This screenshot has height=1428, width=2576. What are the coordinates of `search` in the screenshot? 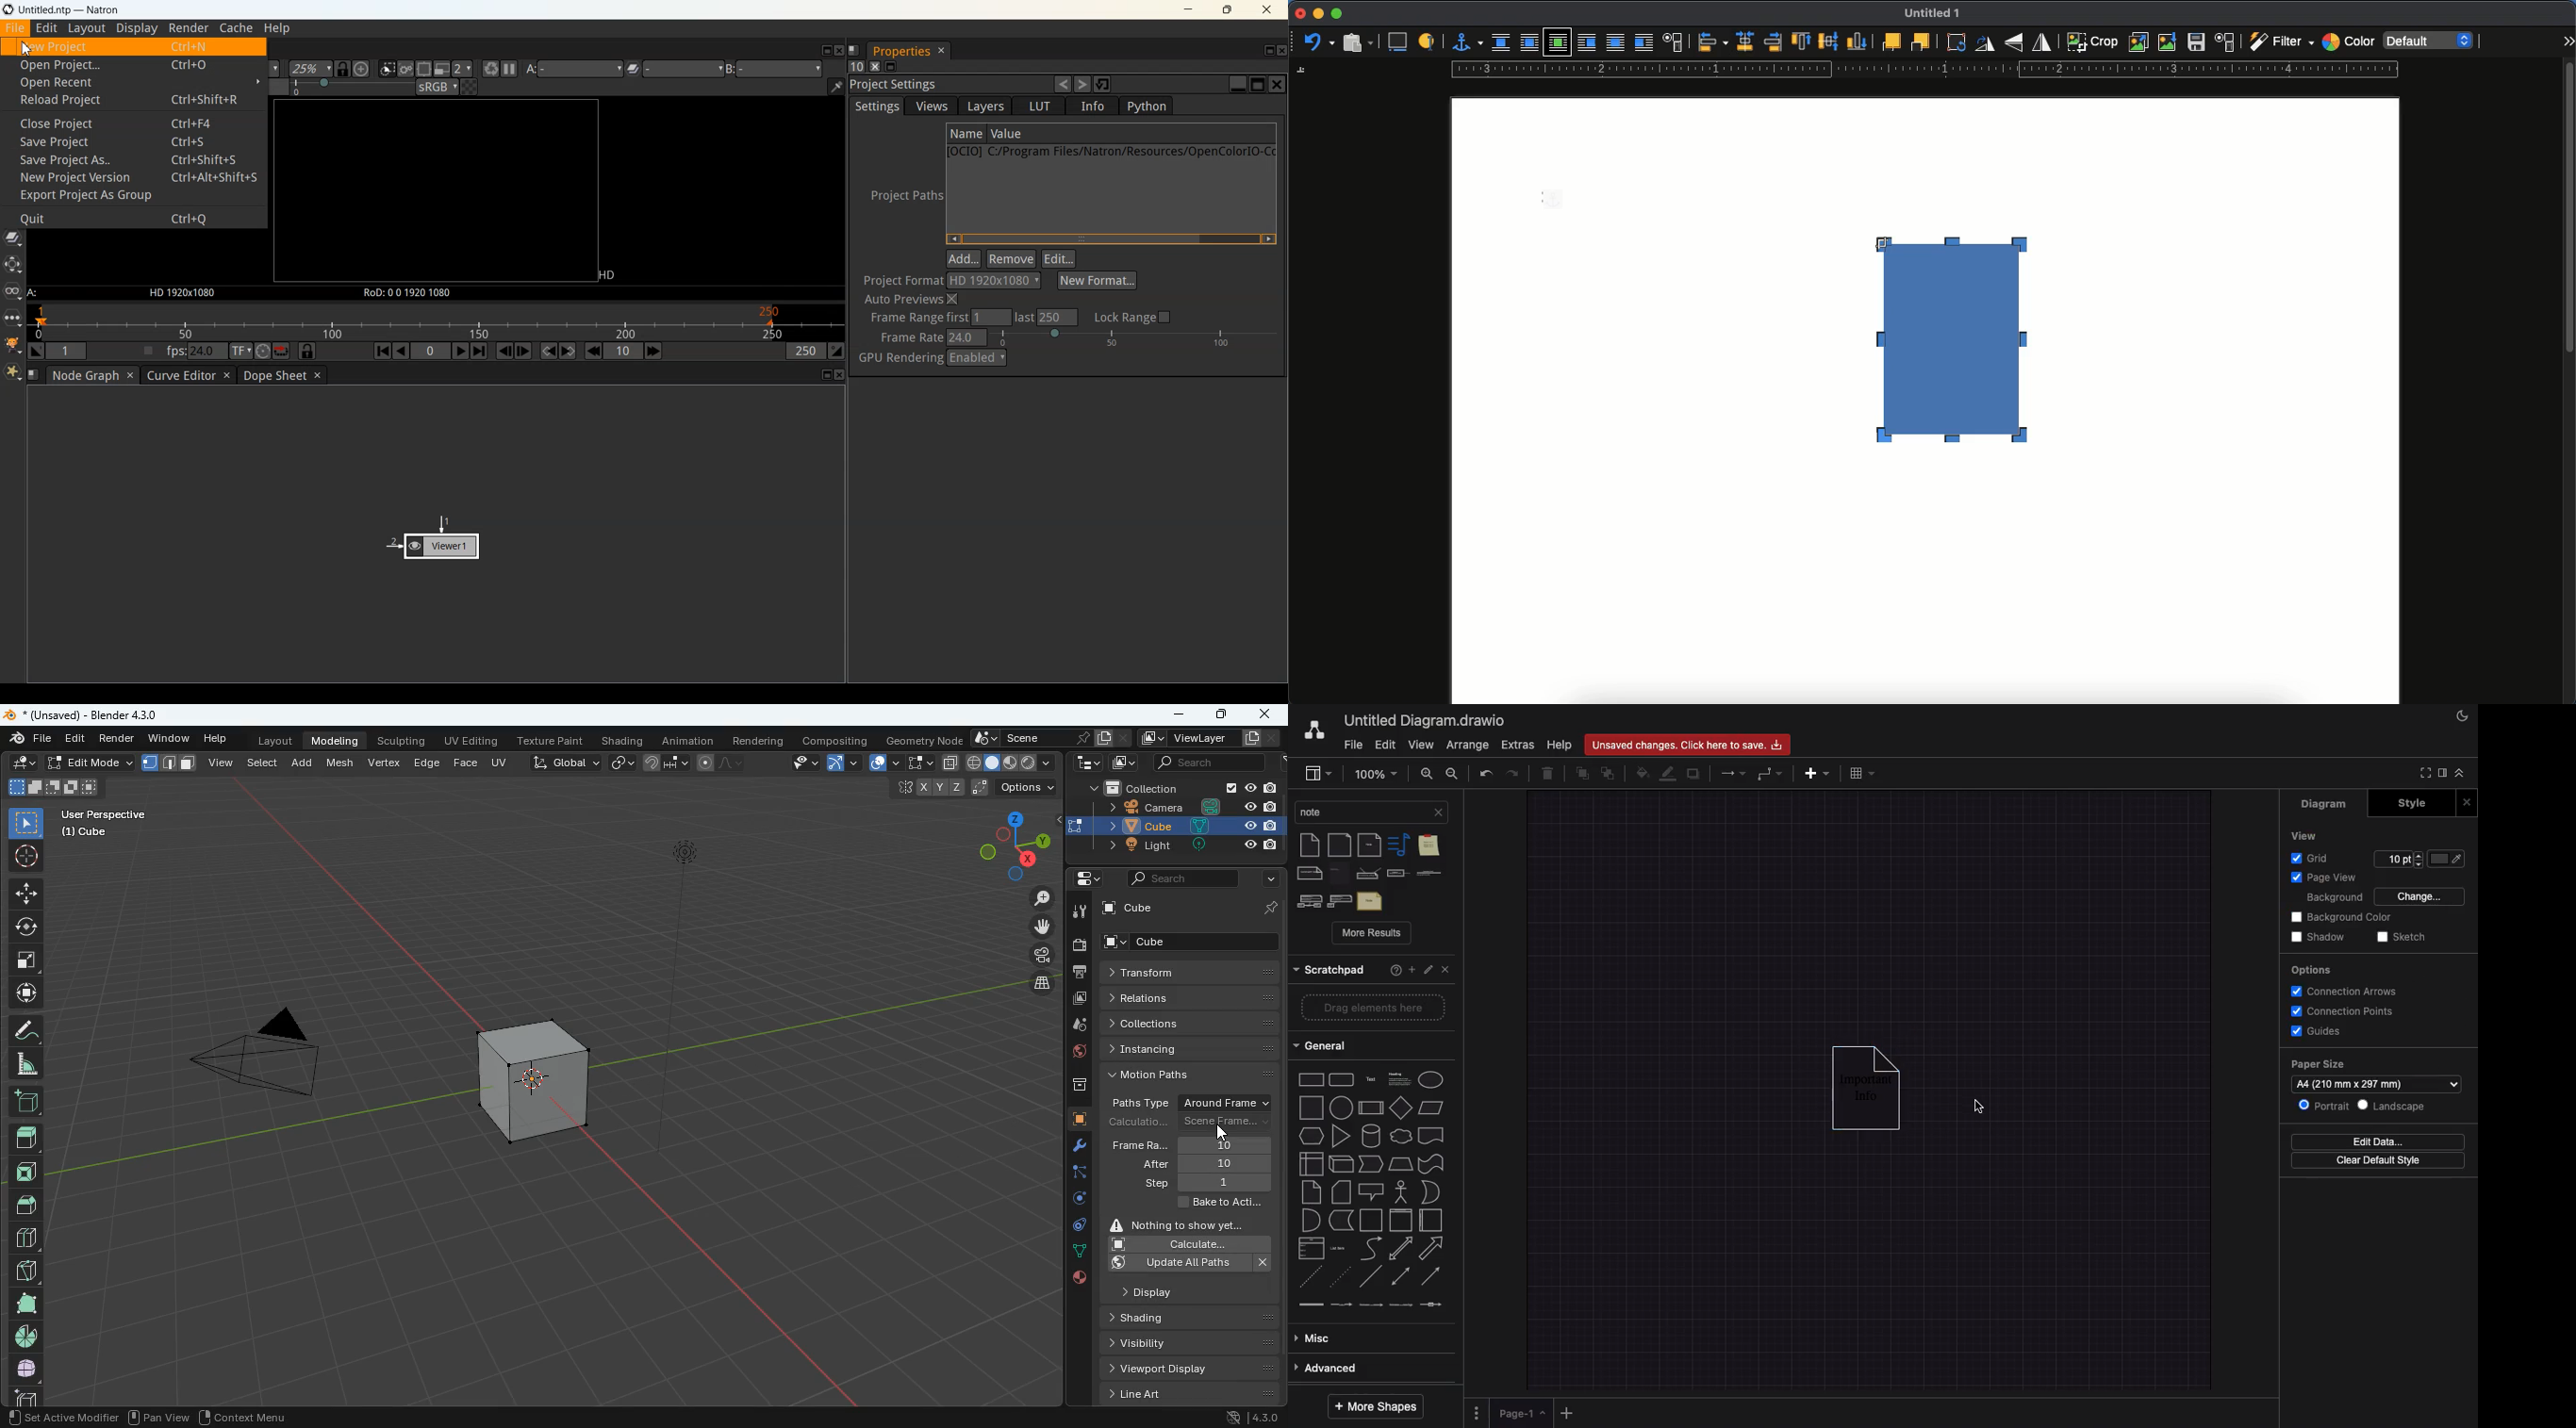 It's located at (1201, 763).